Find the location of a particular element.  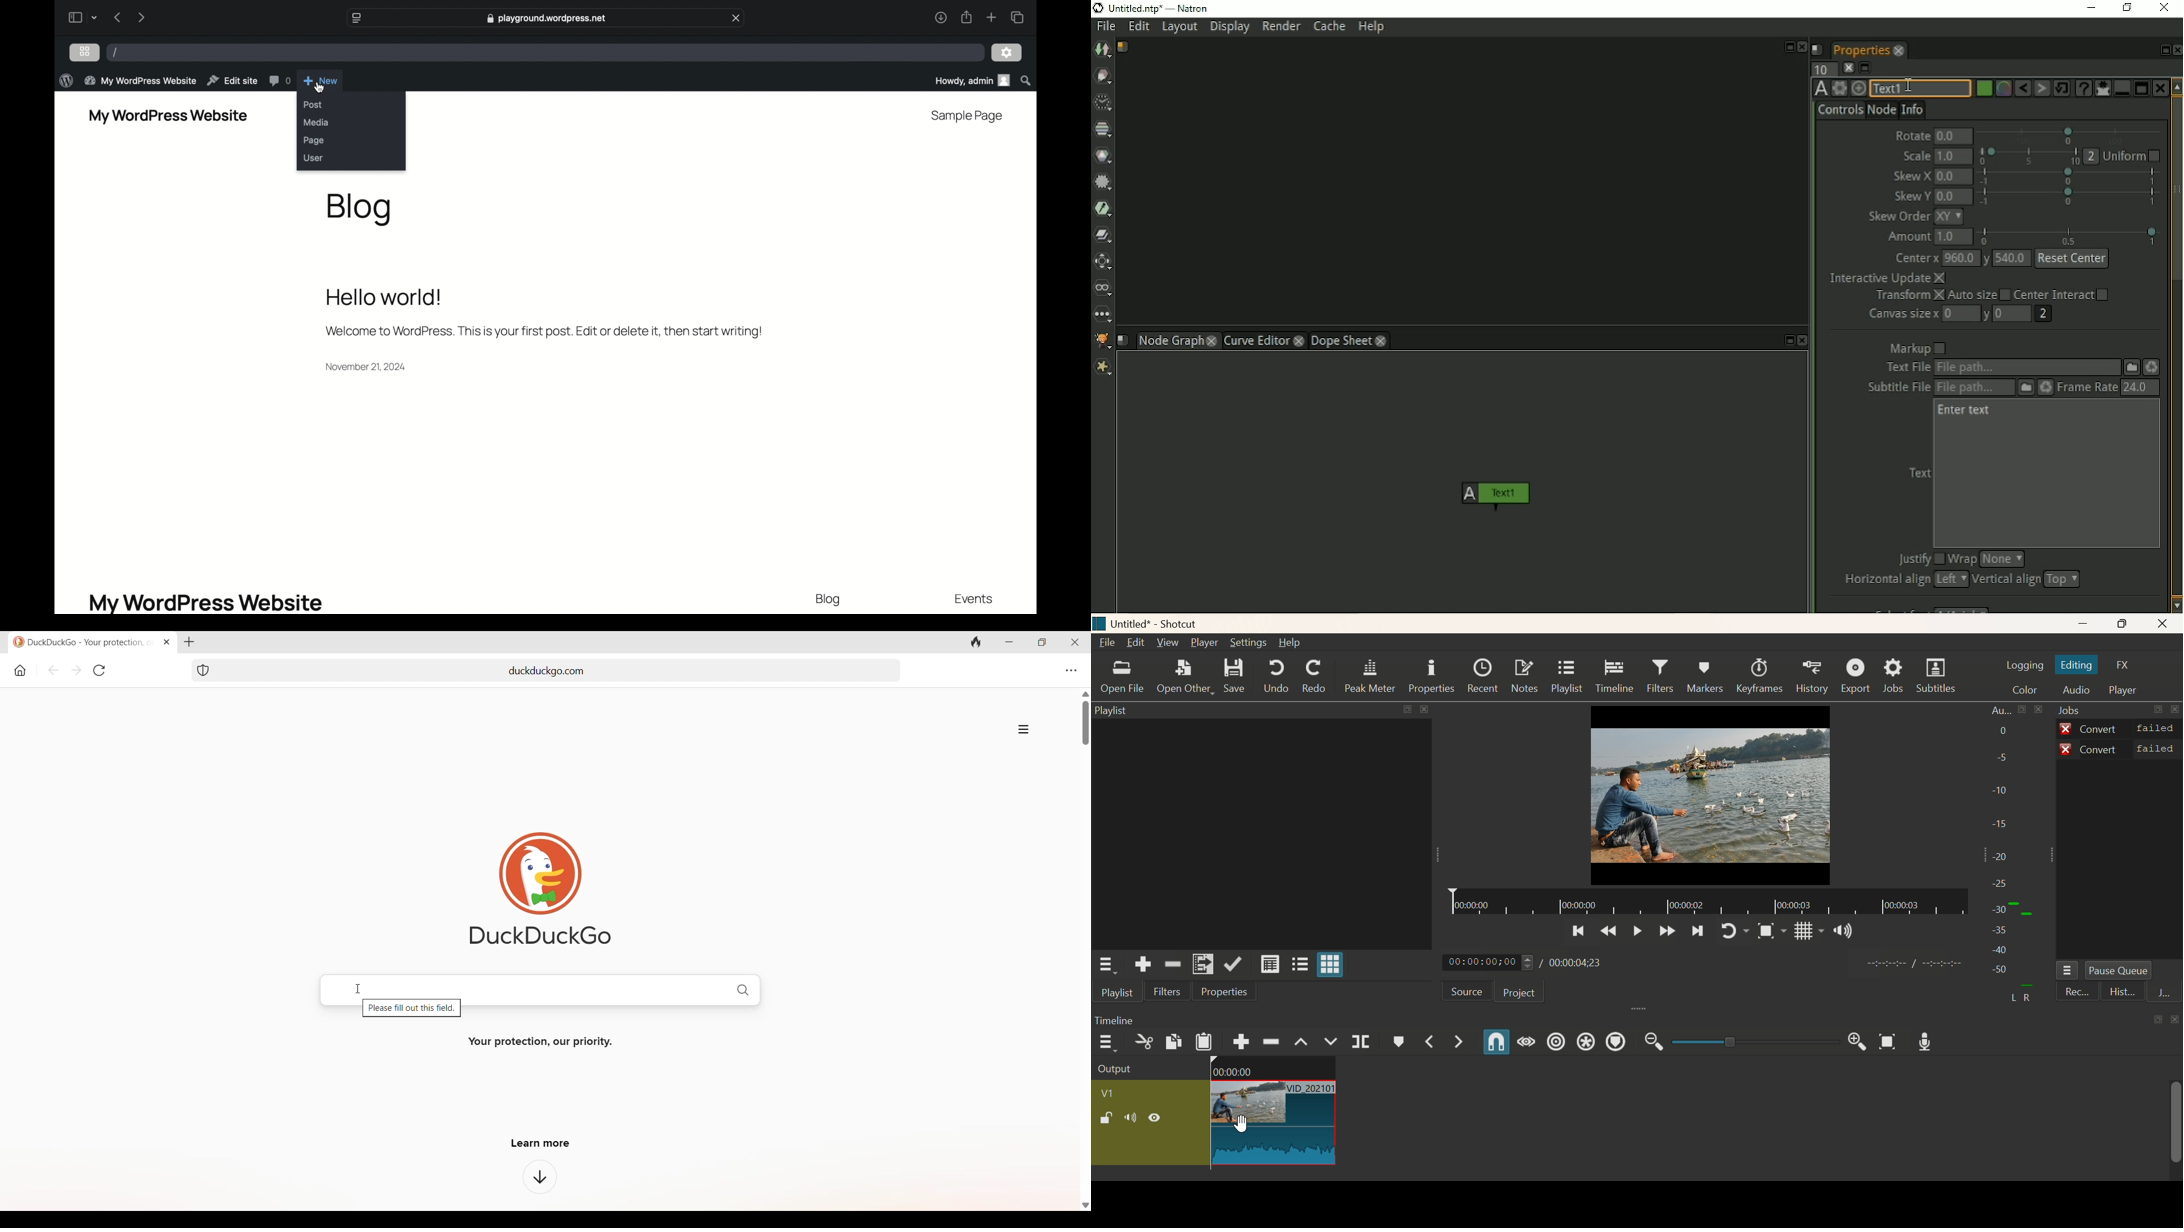

Setting is located at coordinates (1251, 643).